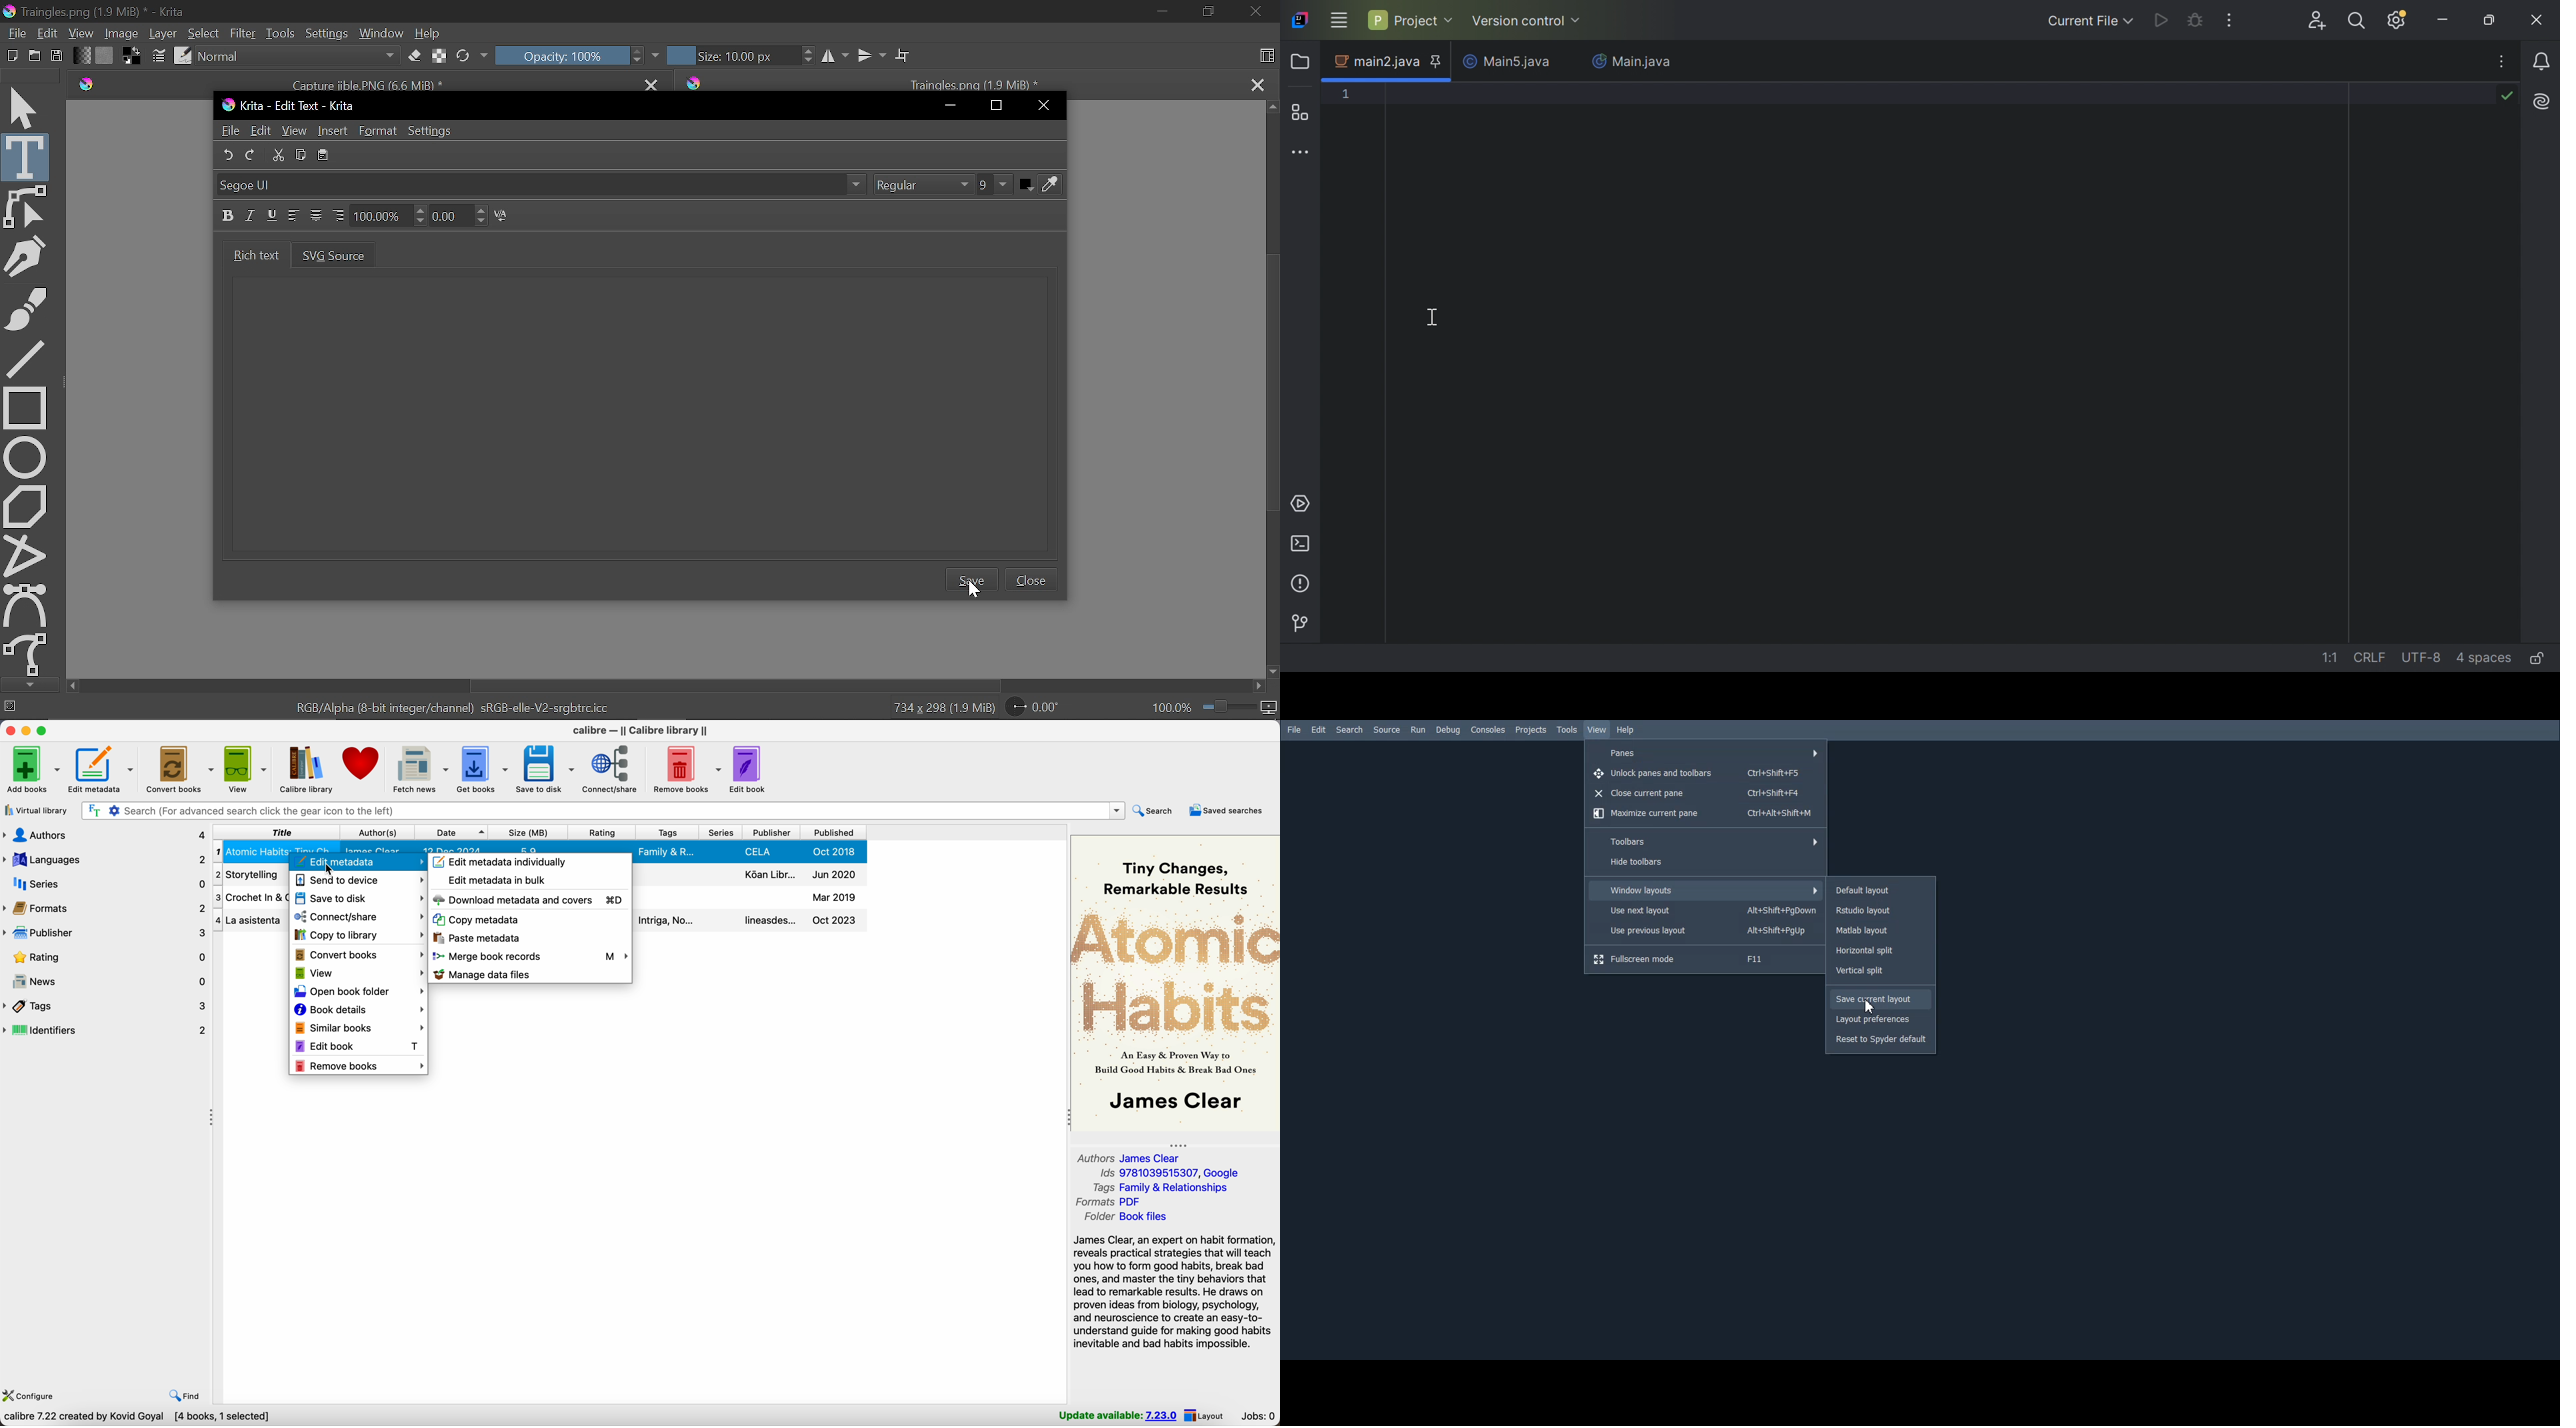 This screenshot has height=1428, width=2576. What do you see at coordinates (25, 360) in the screenshot?
I see `Line tool` at bounding box center [25, 360].